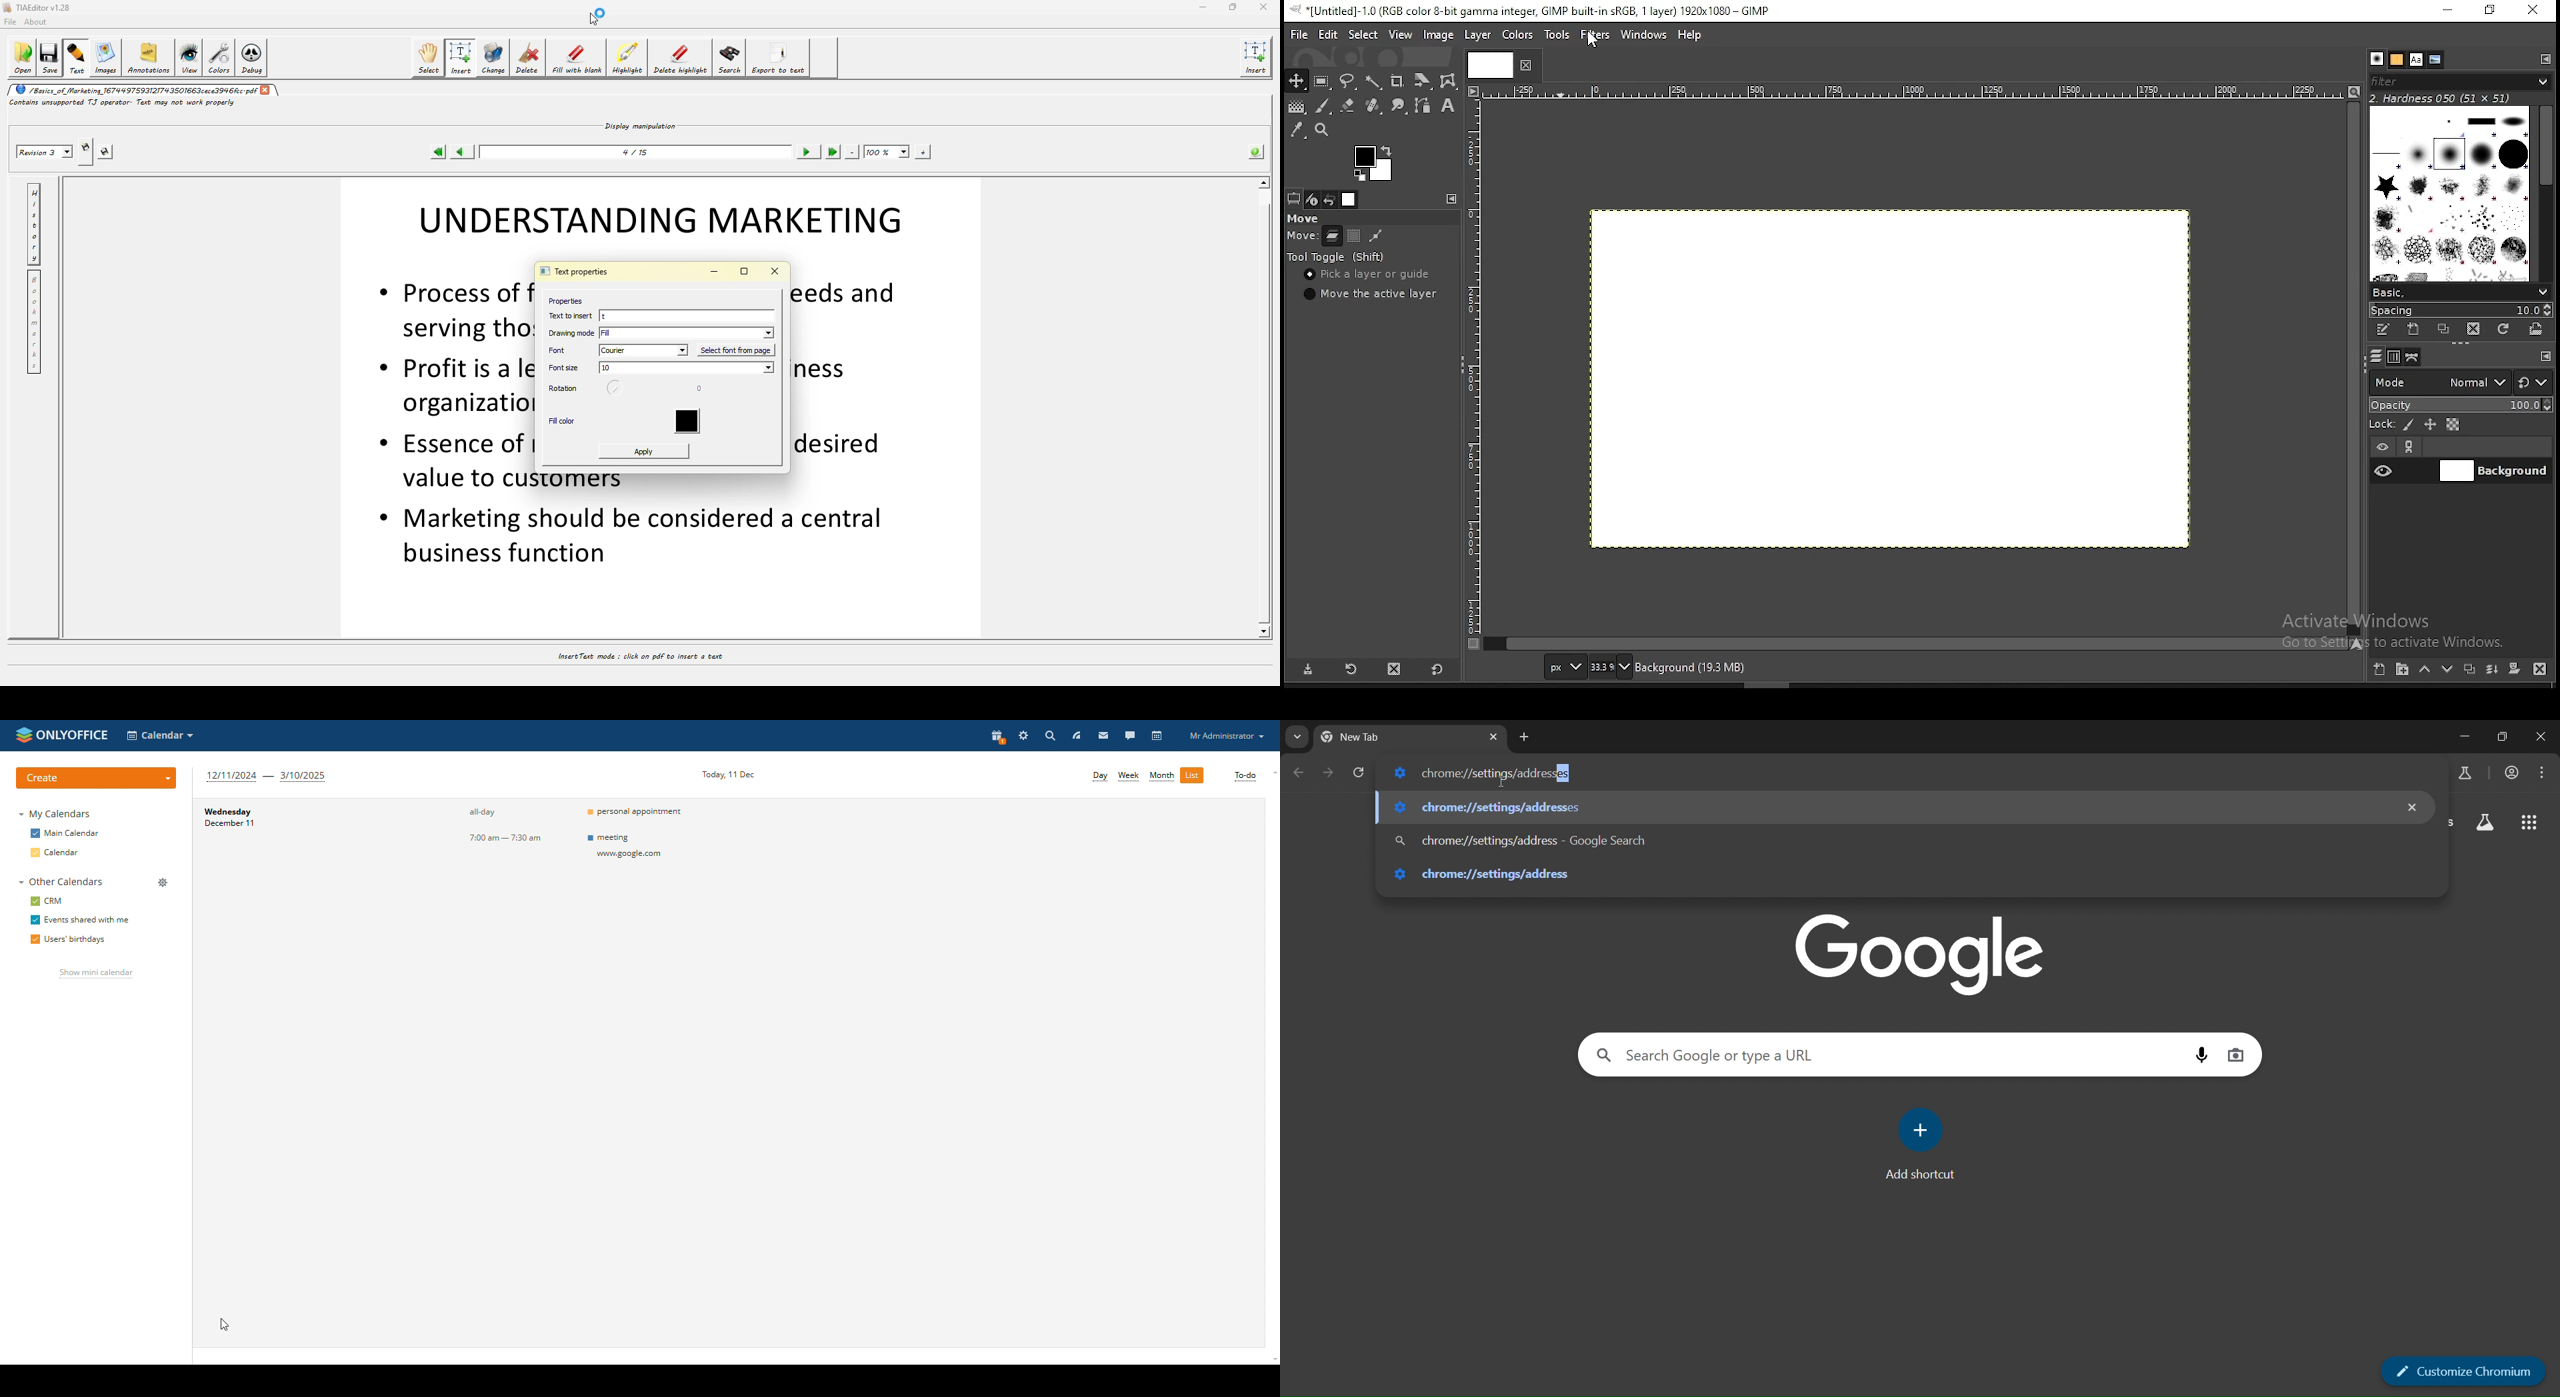 The height and width of the screenshot is (1400, 2576). Describe the element at coordinates (2461, 737) in the screenshot. I see `minimize` at that location.